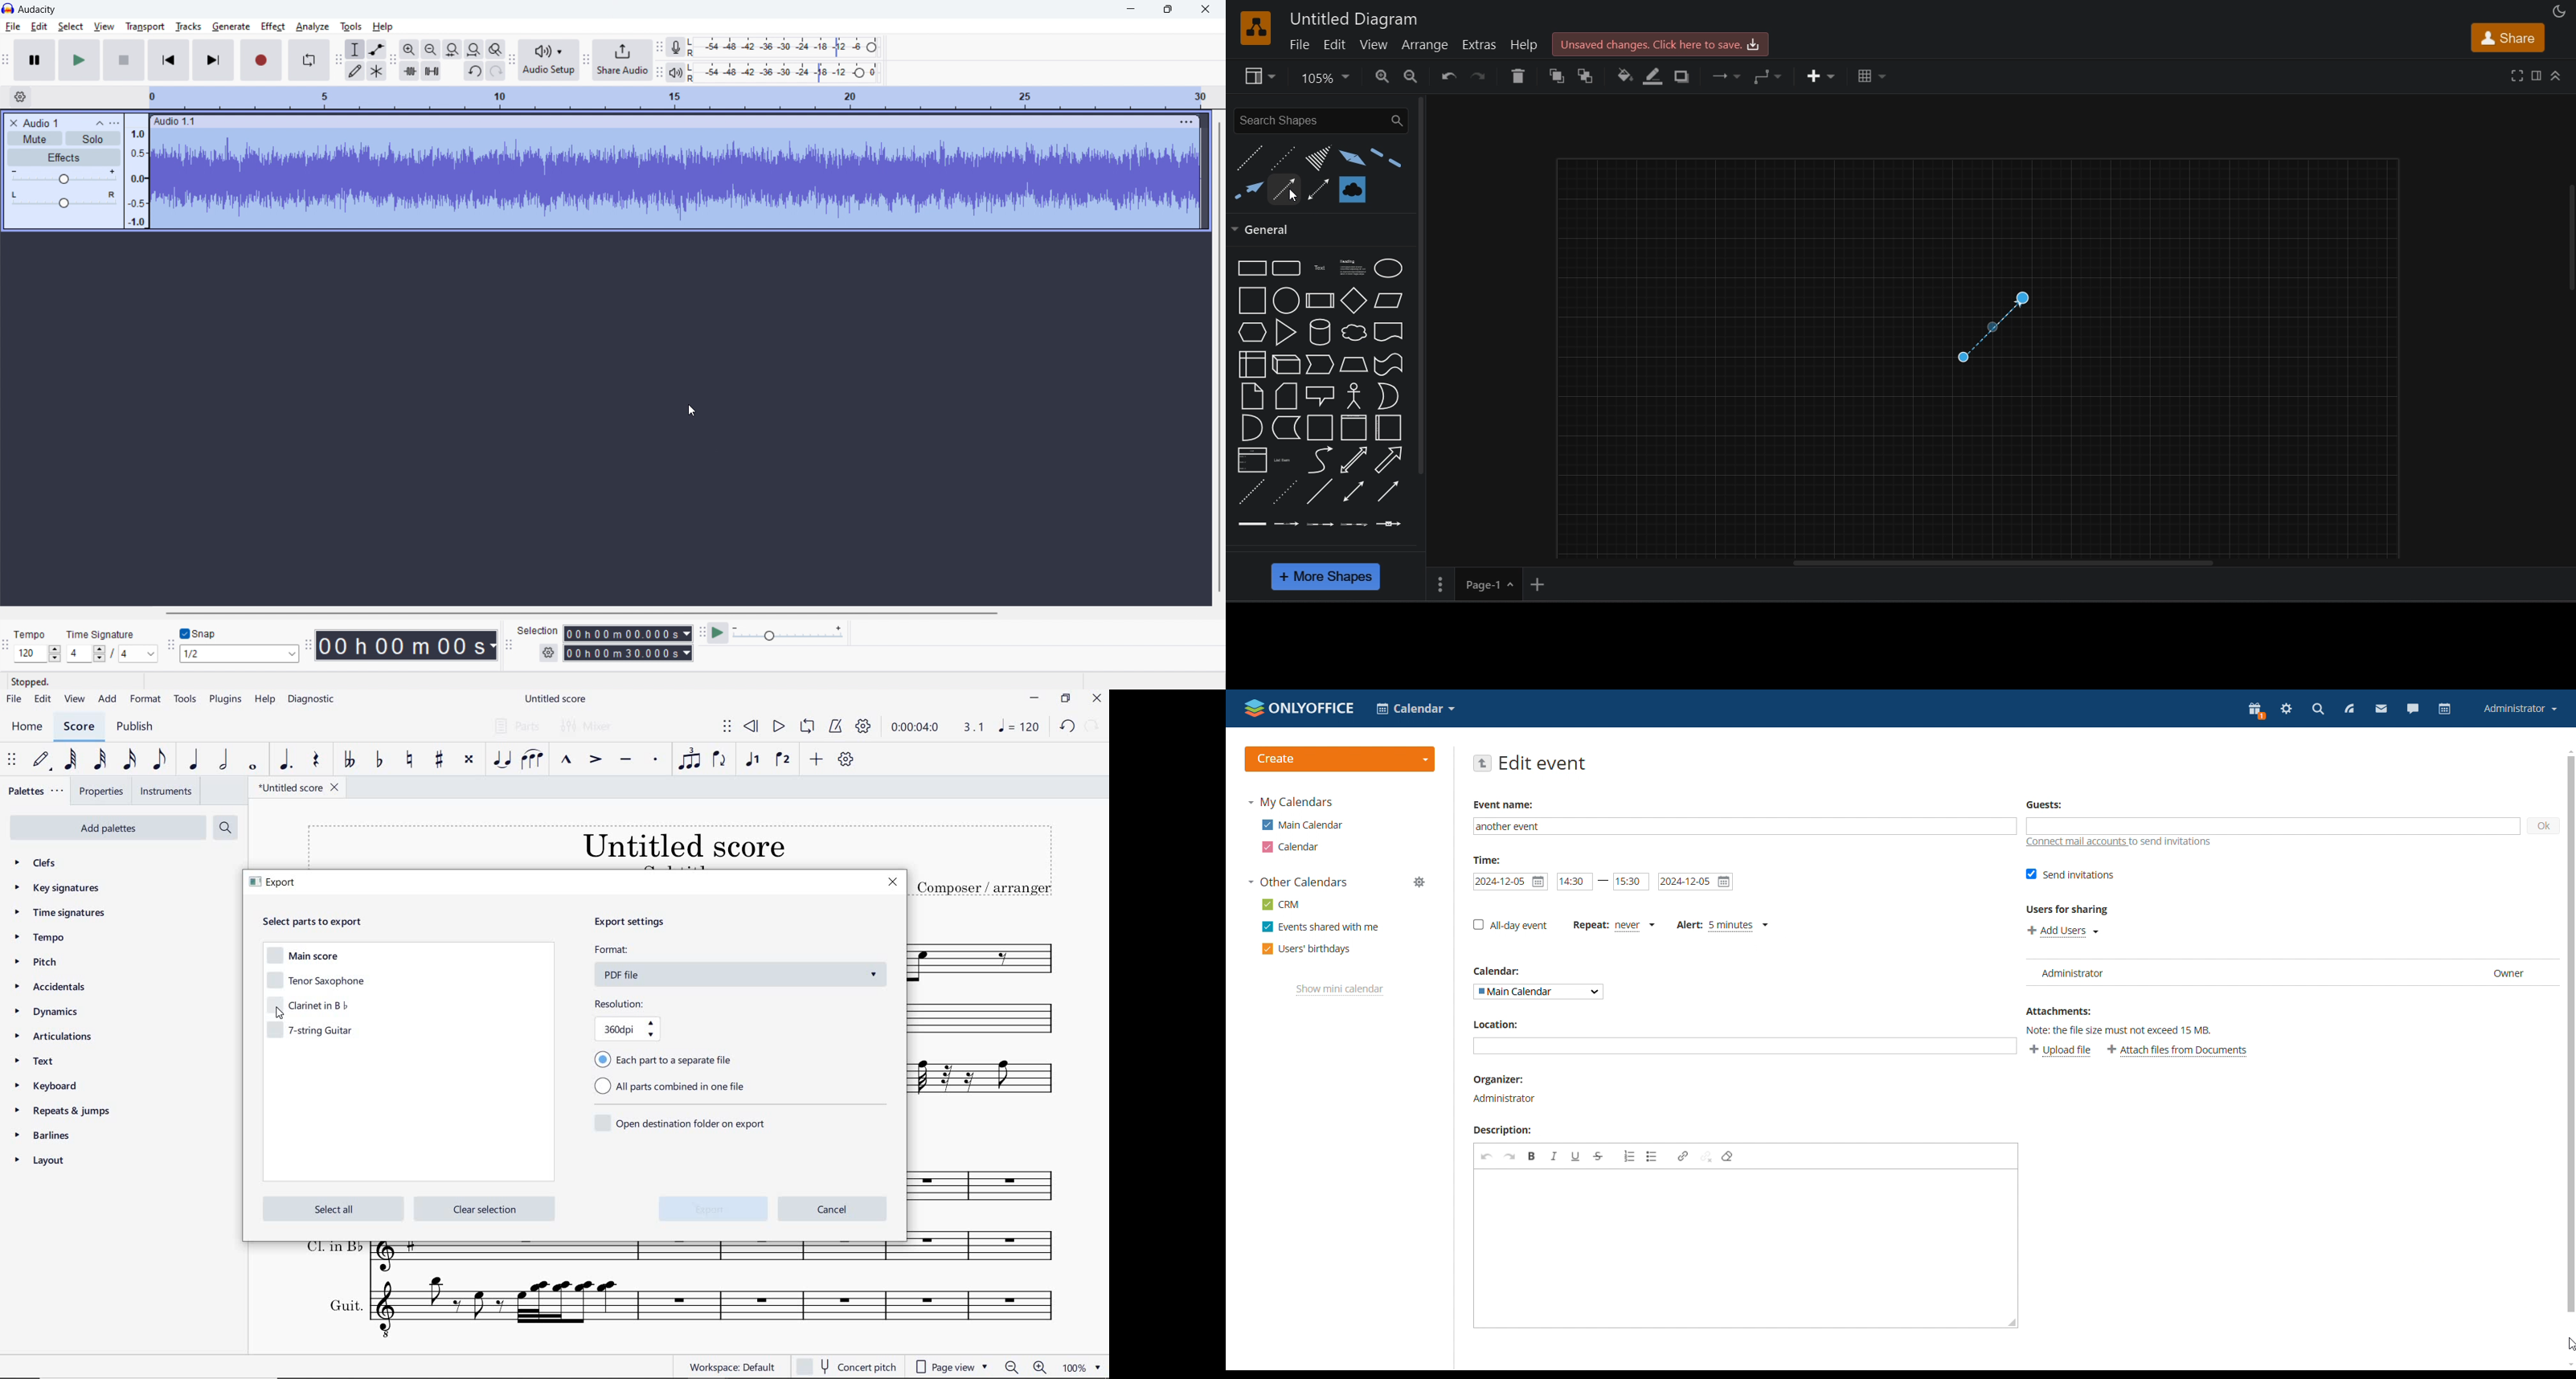 The width and height of the screenshot is (2576, 1400). What do you see at coordinates (623, 60) in the screenshot?
I see `share audio` at bounding box center [623, 60].